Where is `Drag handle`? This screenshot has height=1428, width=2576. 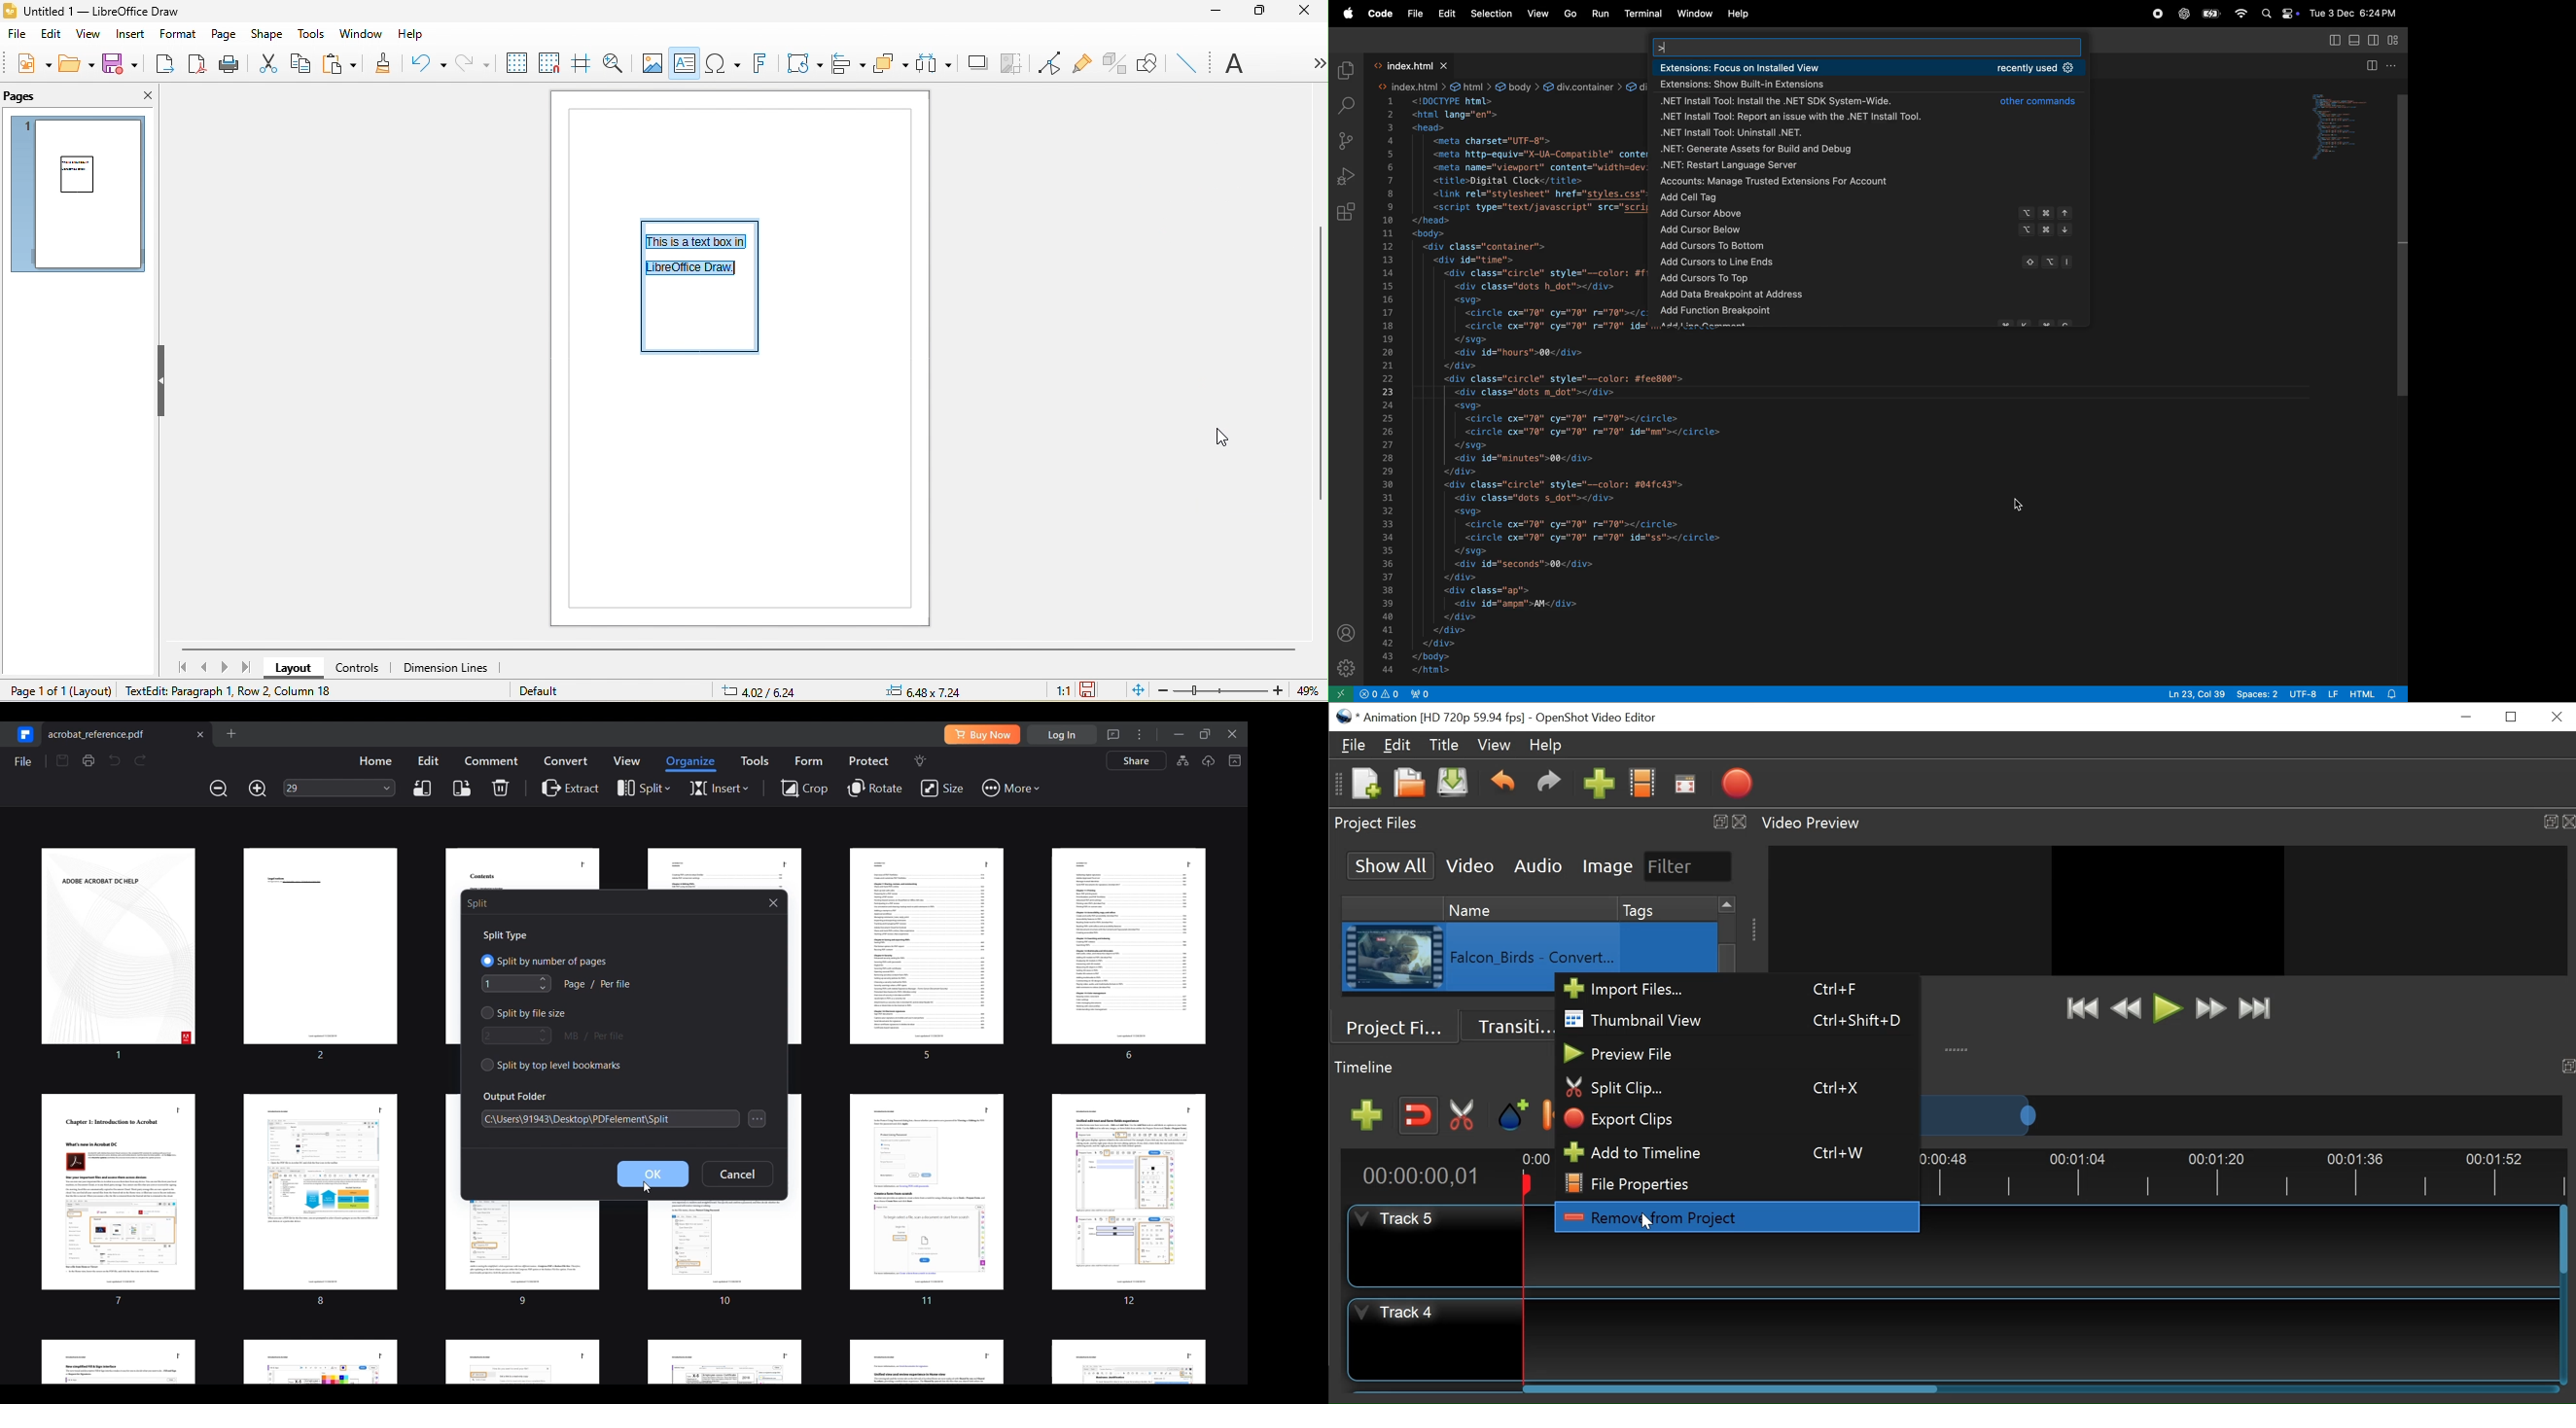 Drag handle is located at coordinates (1958, 1048).